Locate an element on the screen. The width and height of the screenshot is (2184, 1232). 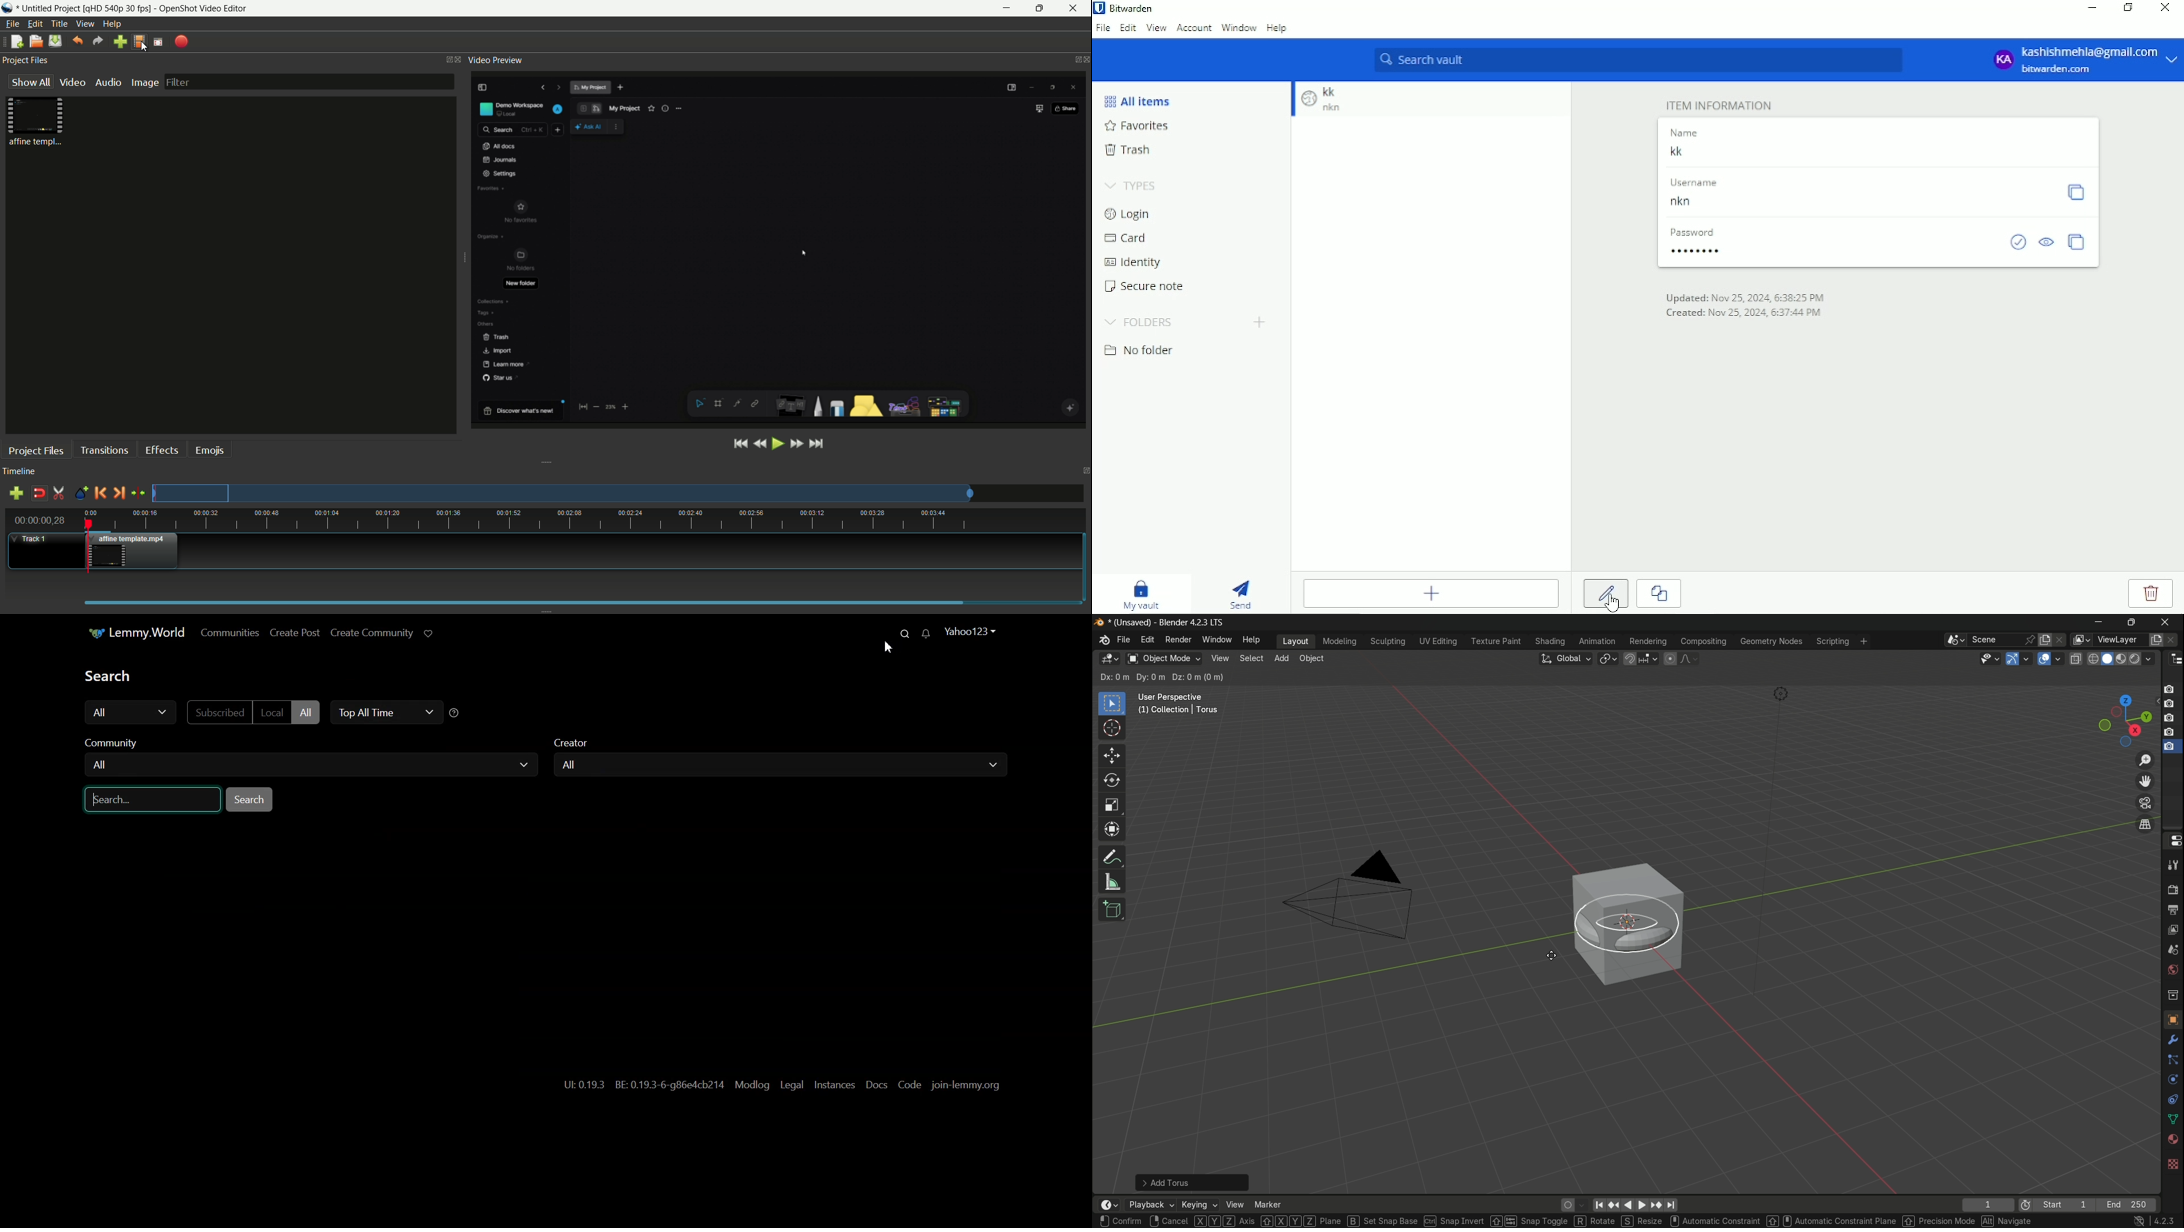
view layer is located at coordinates (2080, 640).